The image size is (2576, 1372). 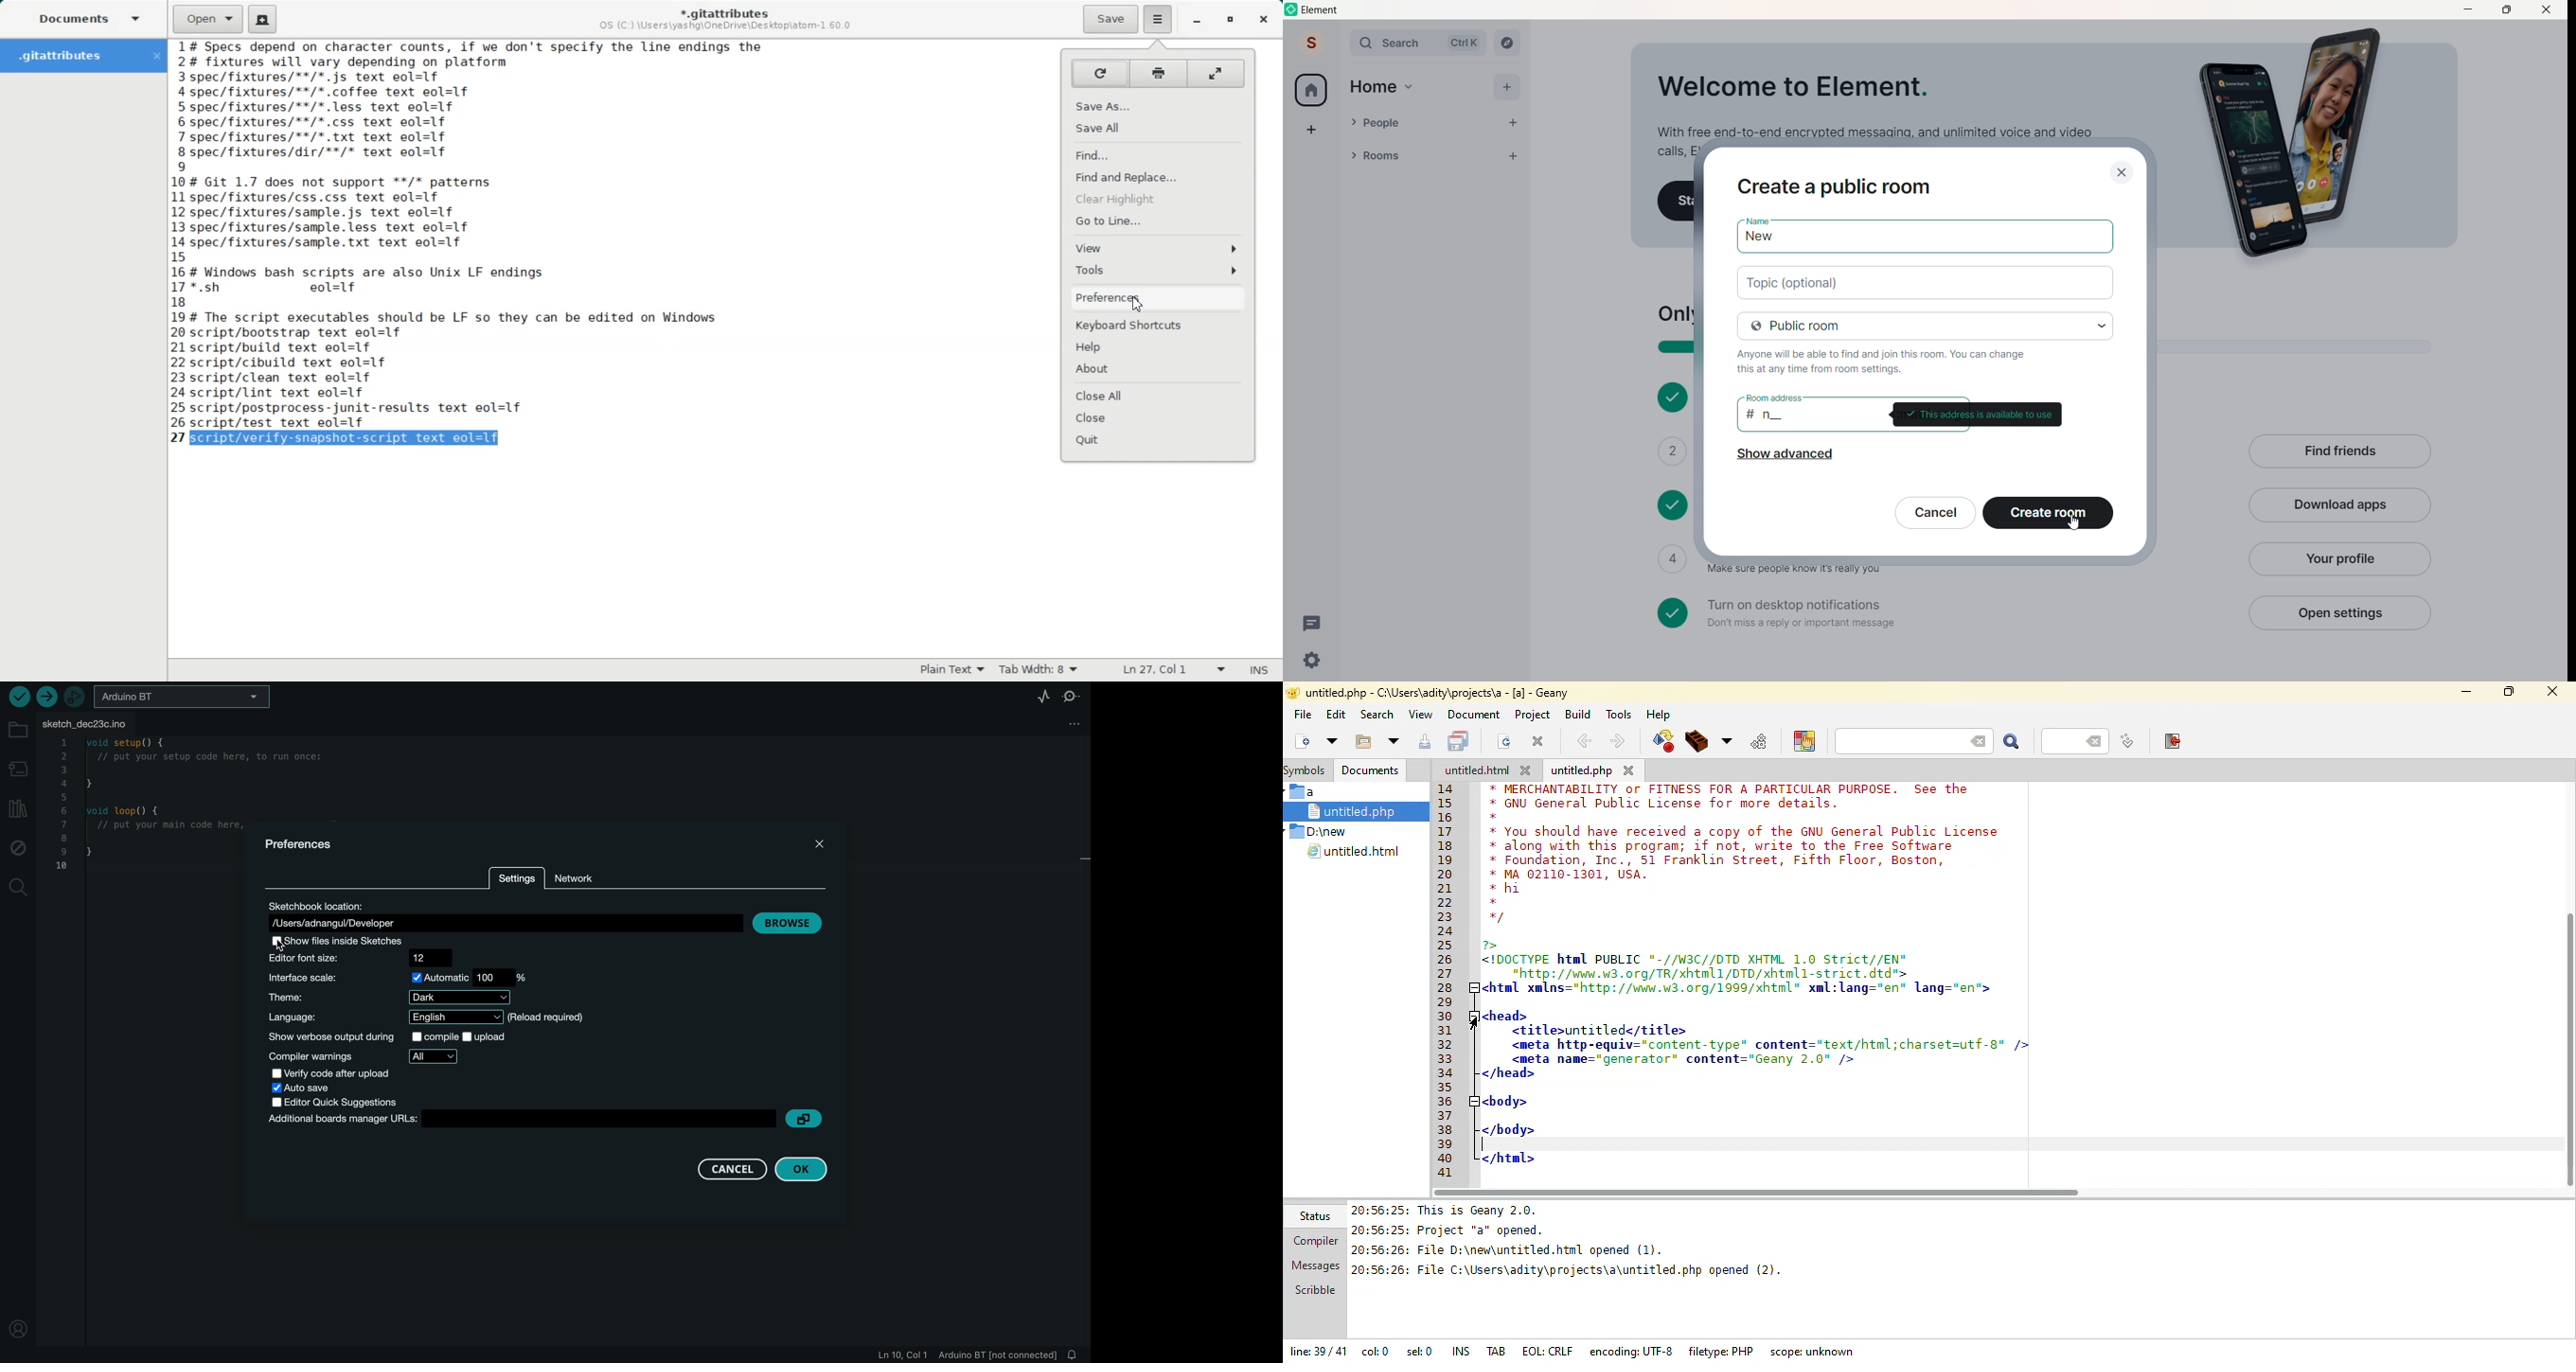 What do you see at coordinates (156, 56) in the screenshot?
I see `Close Folder` at bounding box center [156, 56].